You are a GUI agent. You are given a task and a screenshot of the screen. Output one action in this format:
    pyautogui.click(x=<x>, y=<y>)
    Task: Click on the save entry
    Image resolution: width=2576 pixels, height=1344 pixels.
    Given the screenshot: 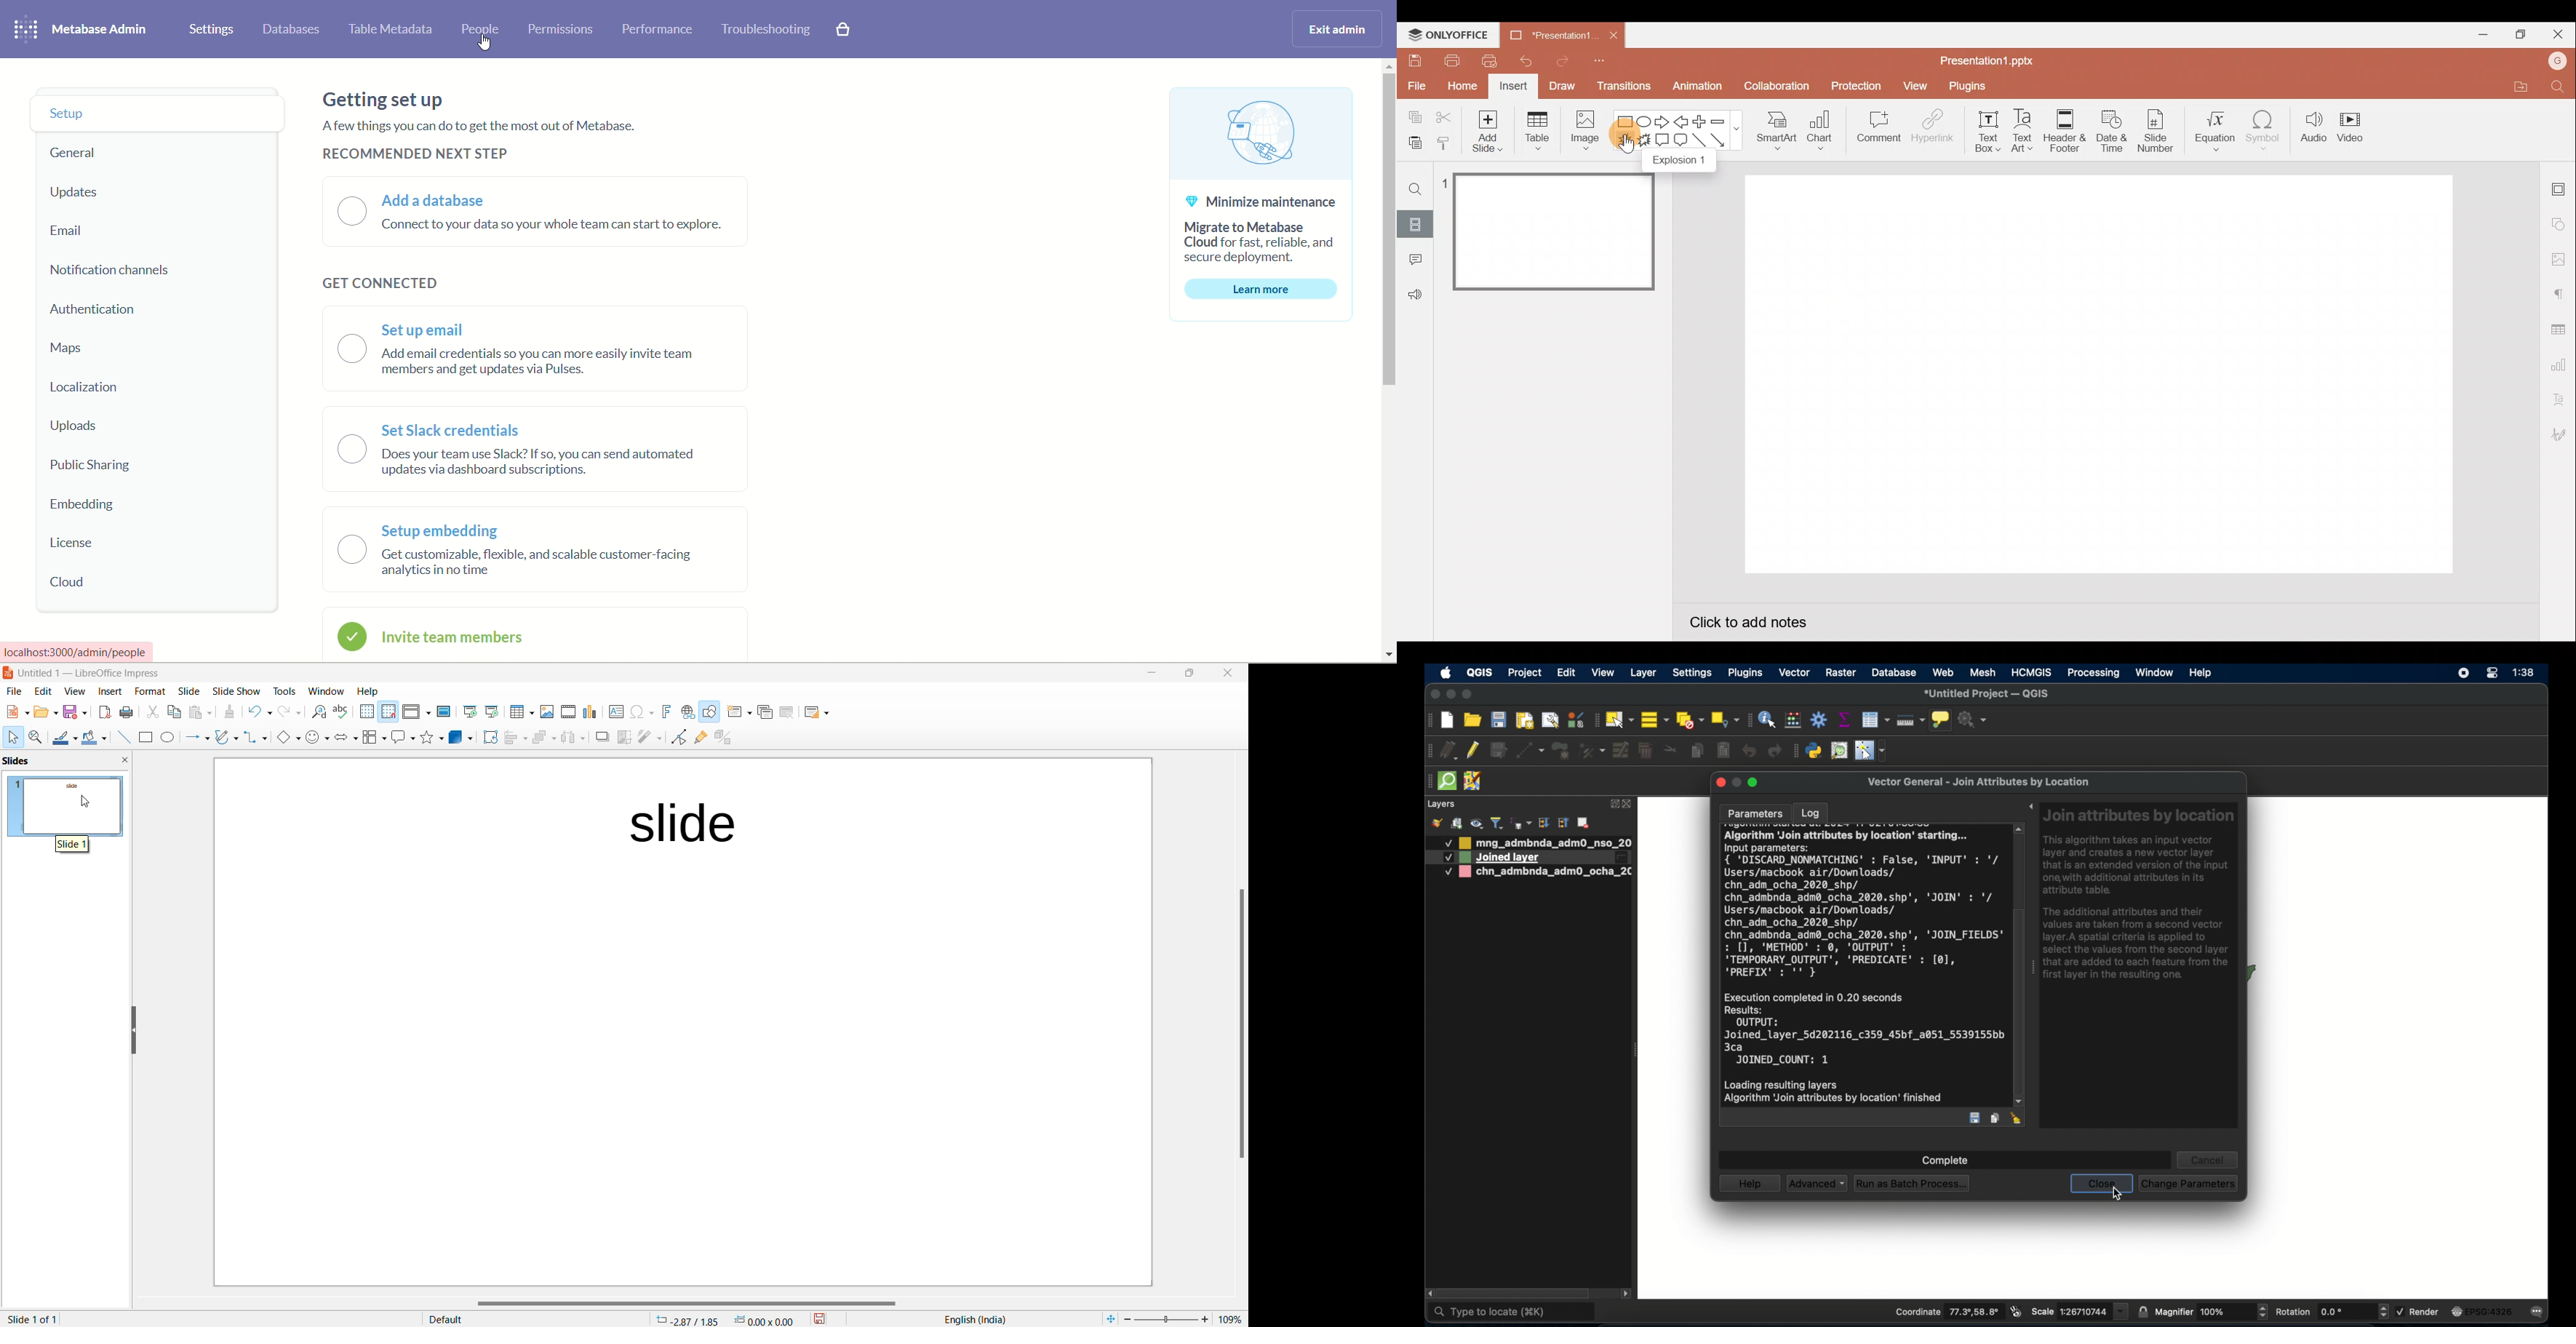 What is the action you would take?
    pyautogui.click(x=1975, y=1118)
    